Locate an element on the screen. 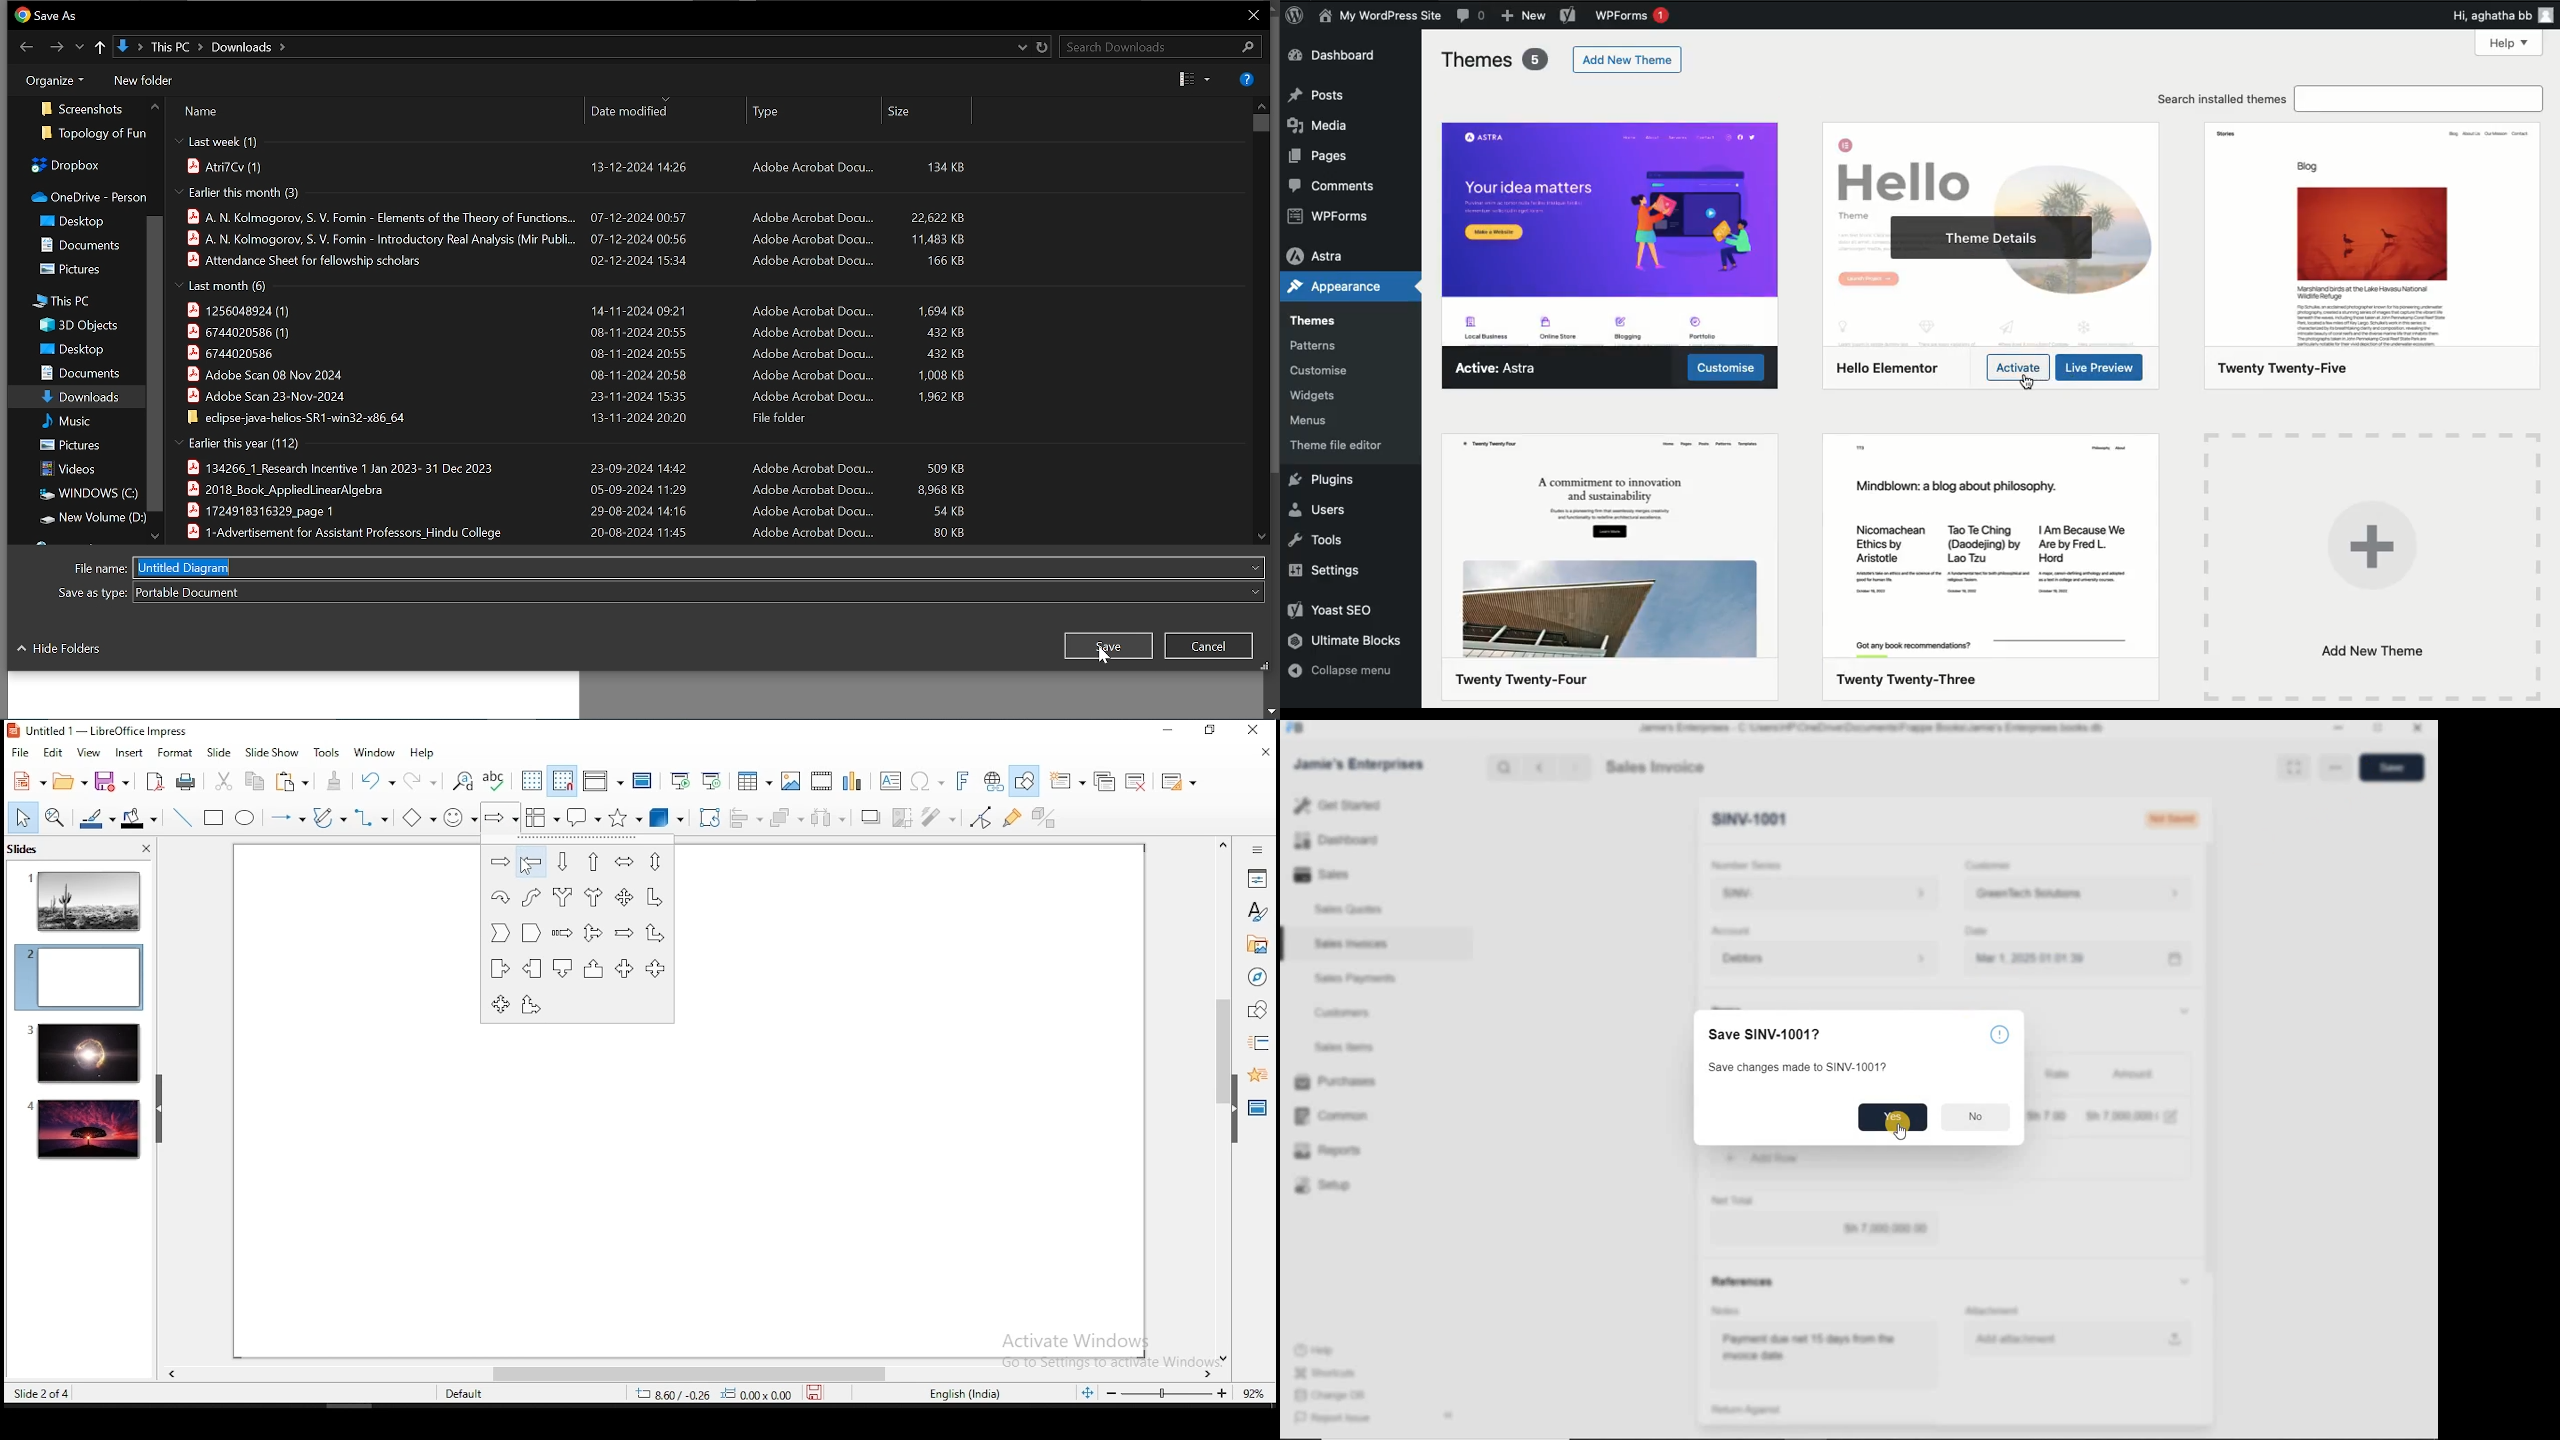 This screenshot has height=1456, width=2576. slides is located at coordinates (27, 849).